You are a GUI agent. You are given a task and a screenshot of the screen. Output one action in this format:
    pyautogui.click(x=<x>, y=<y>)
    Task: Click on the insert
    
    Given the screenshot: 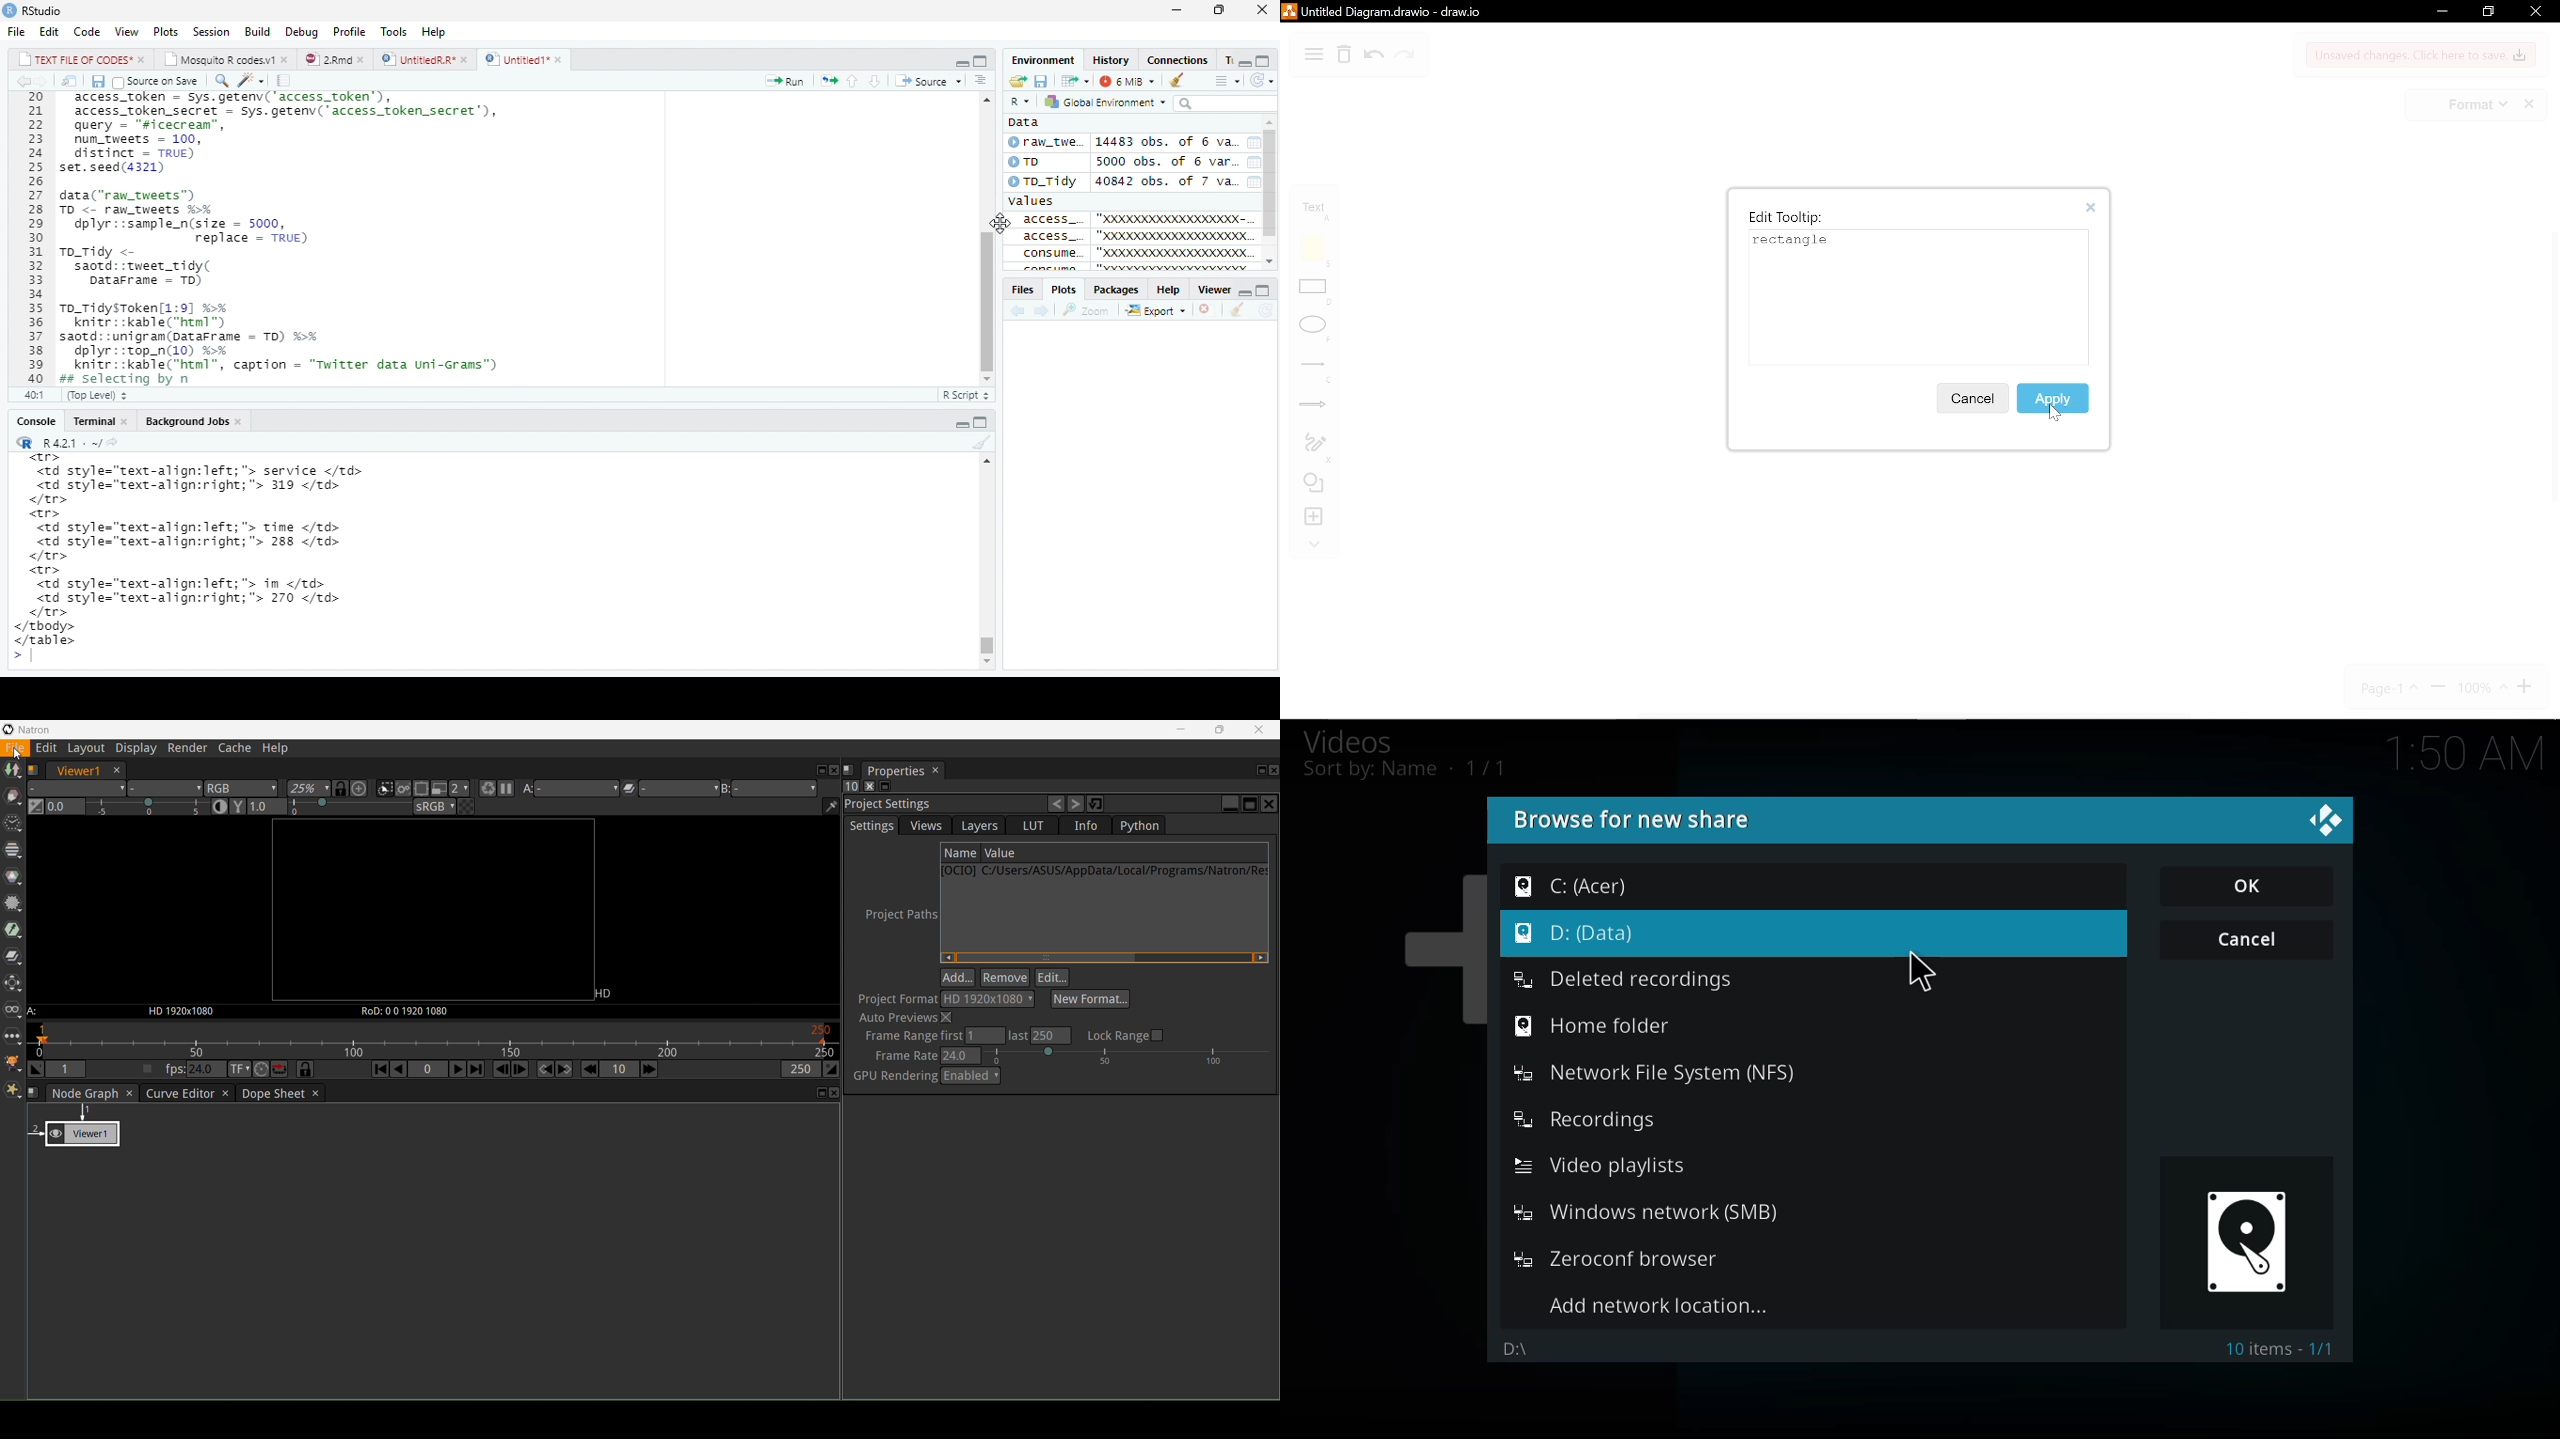 What is the action you would take?
    pyautogui.click(x=1316, y=517)
    